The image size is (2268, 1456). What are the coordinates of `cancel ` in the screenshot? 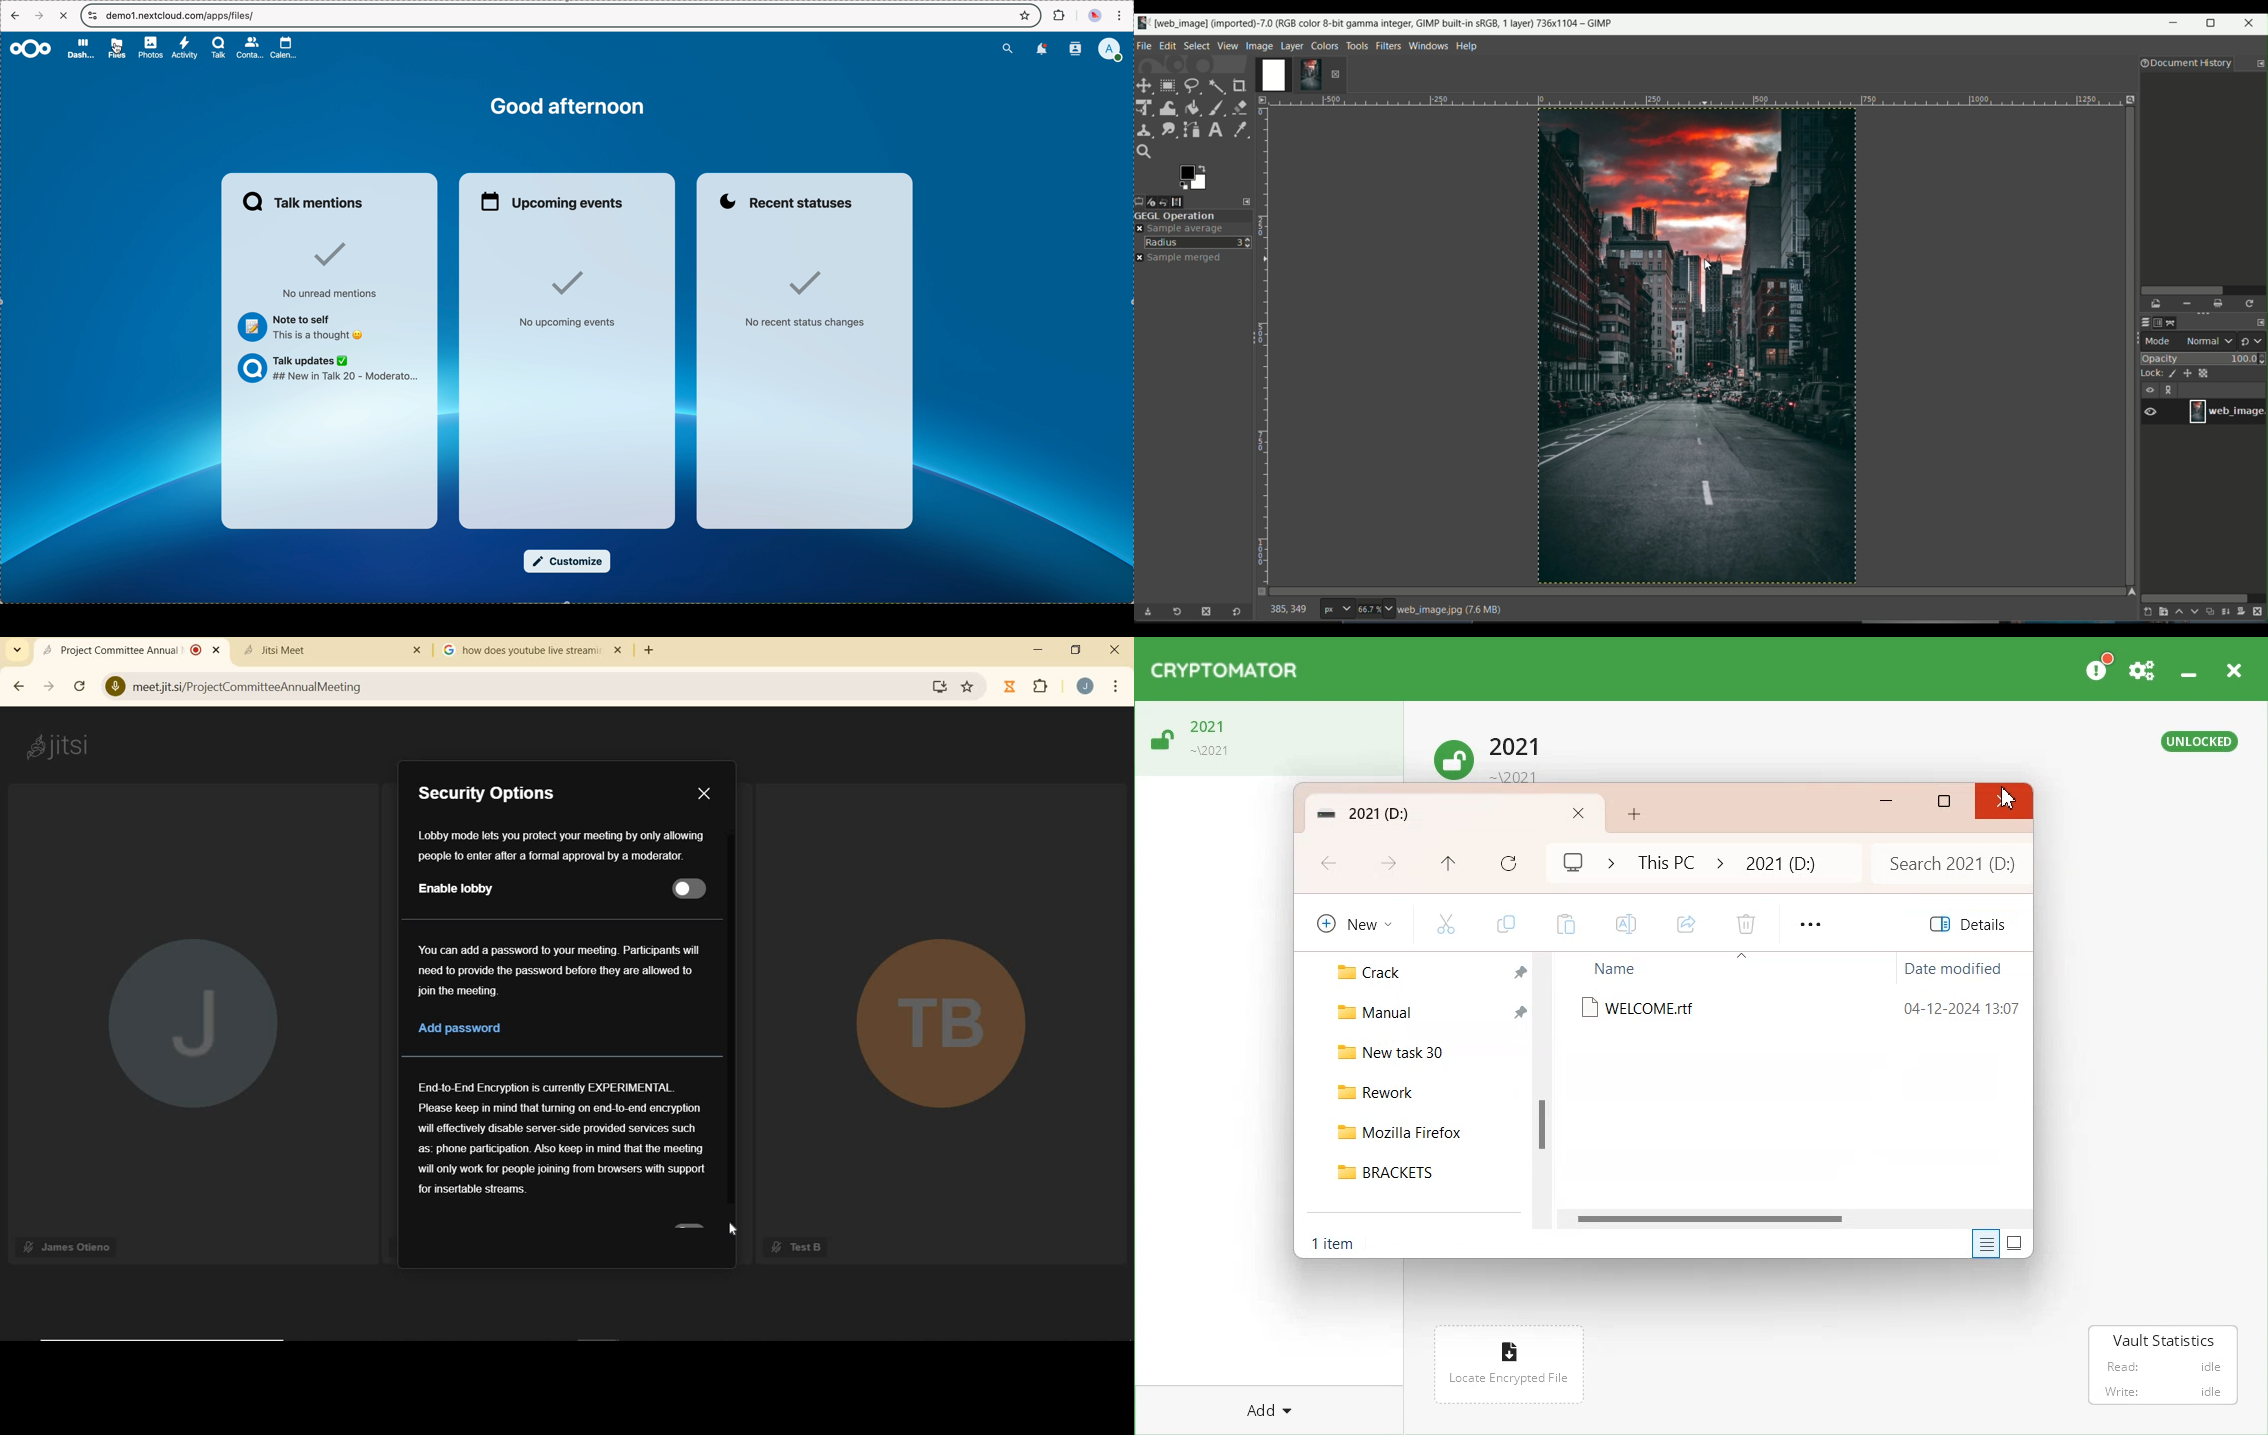 It's located at (64, 16).